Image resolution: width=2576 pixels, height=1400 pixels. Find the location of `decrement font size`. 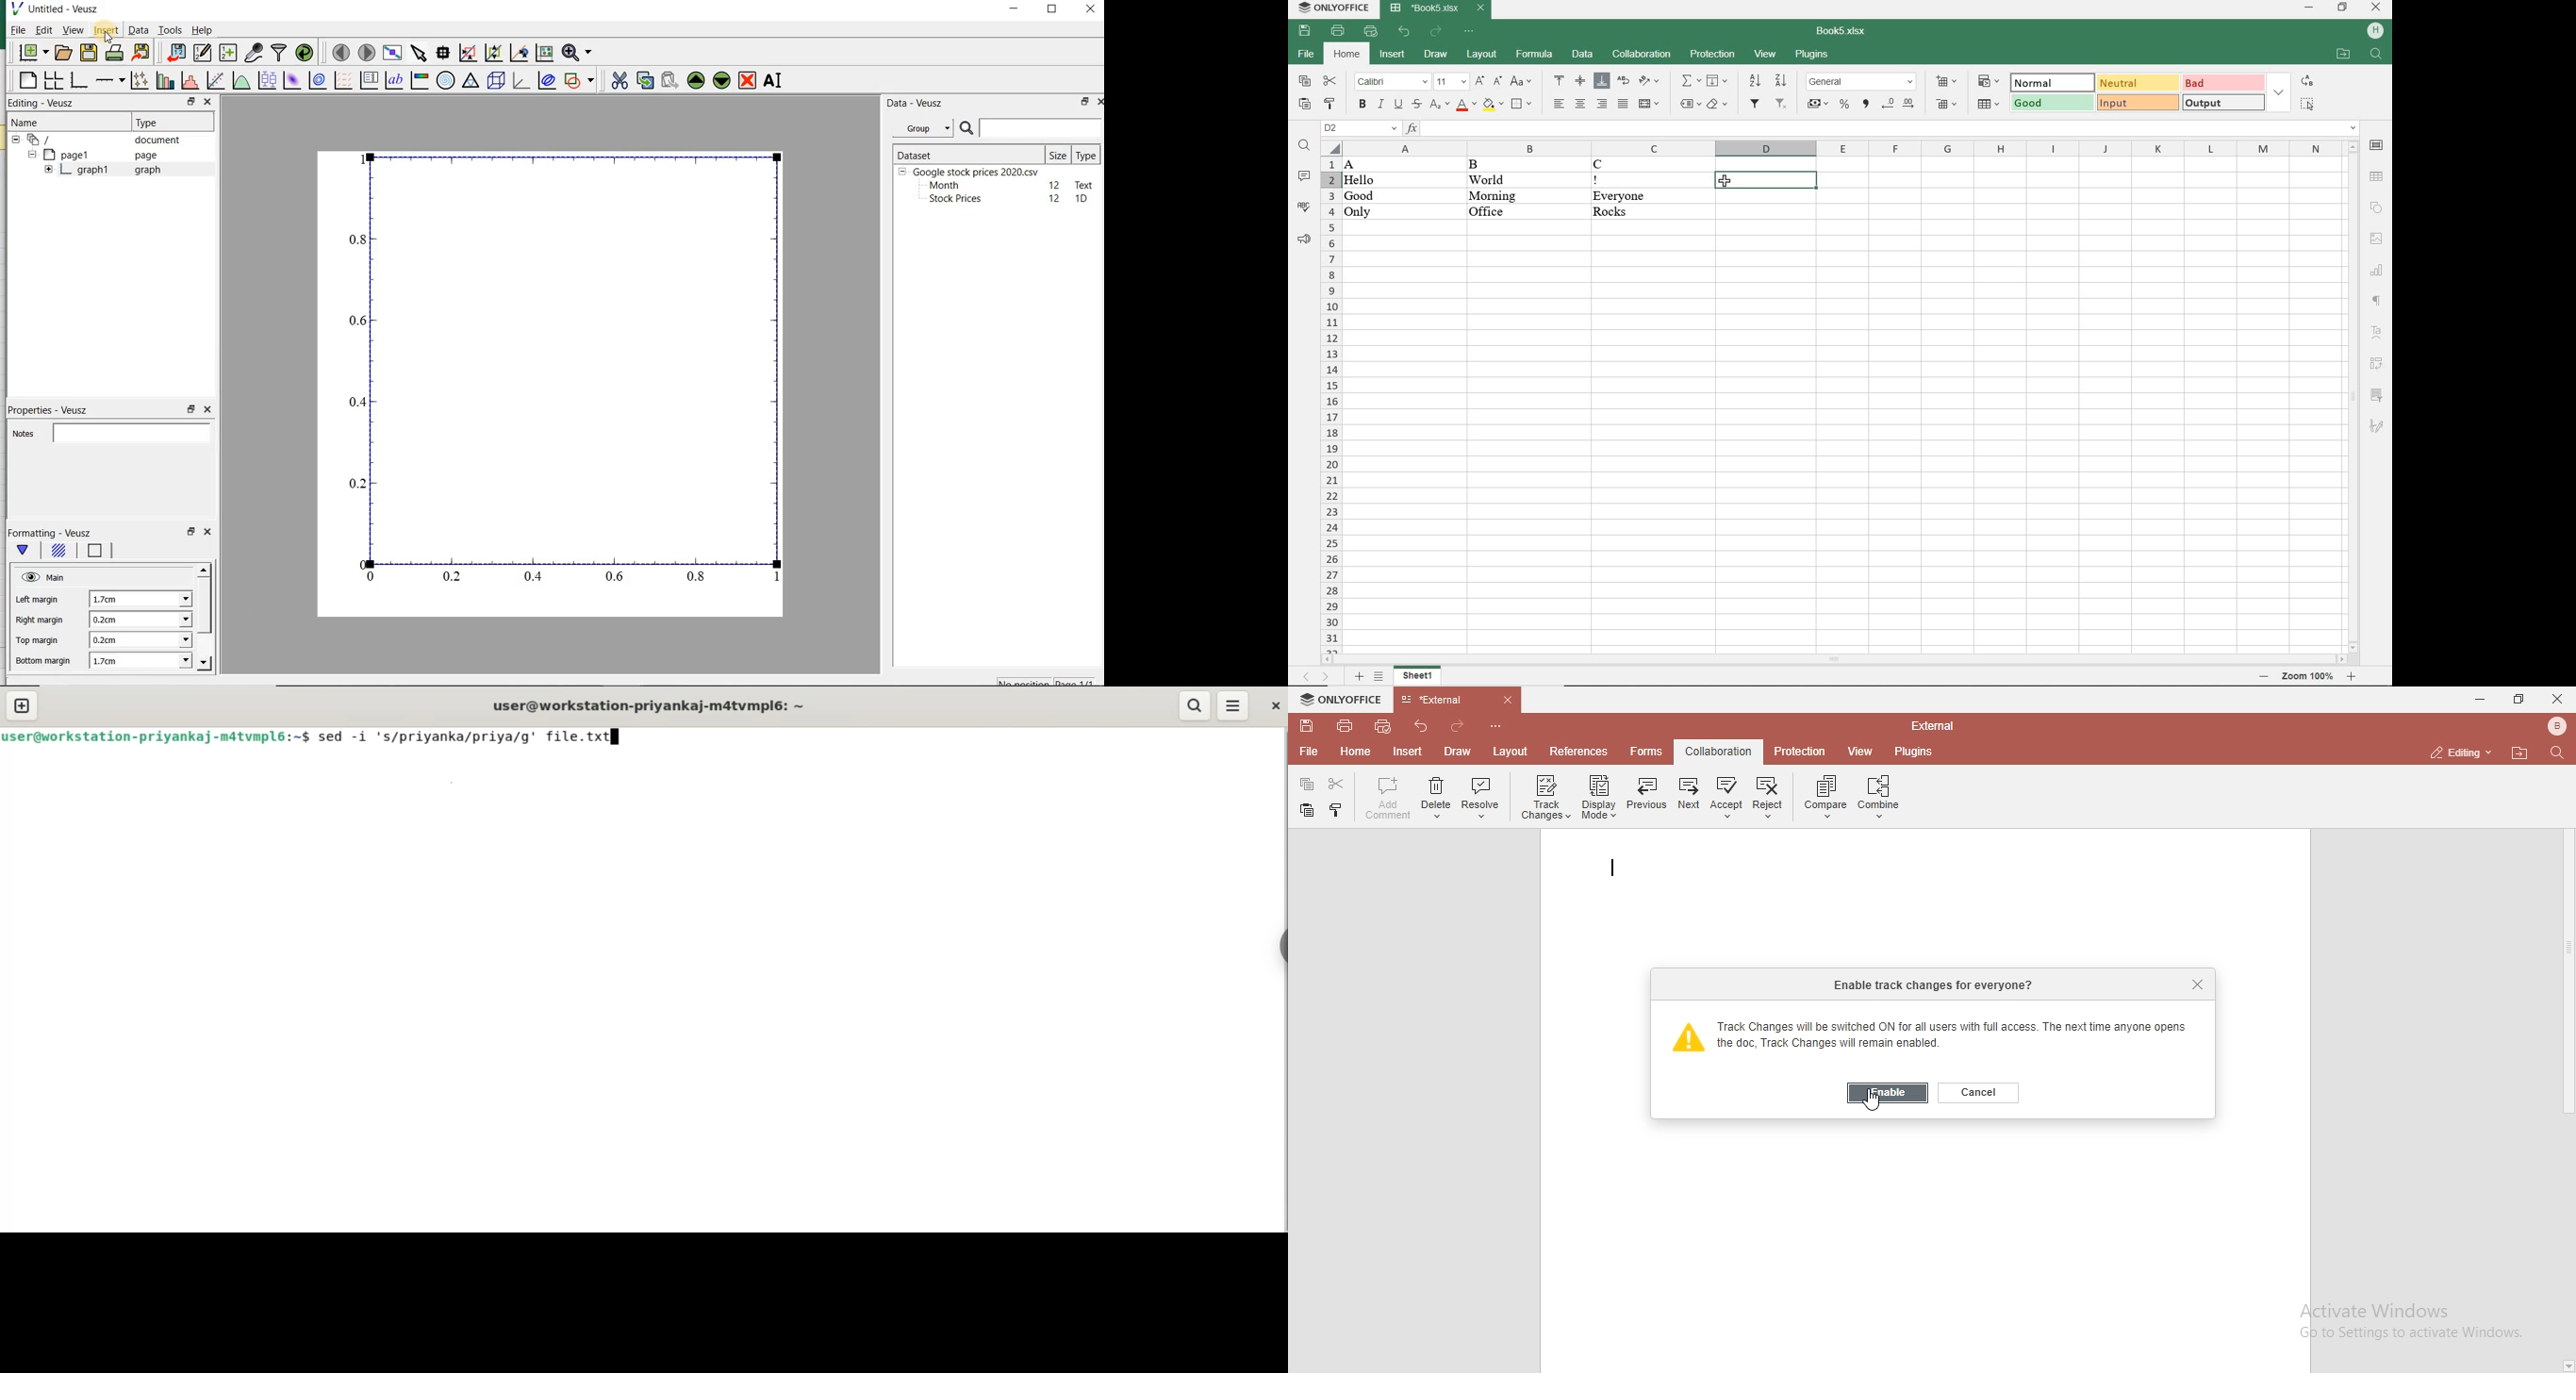

decrement font size is located at coordinates (1497, 83).